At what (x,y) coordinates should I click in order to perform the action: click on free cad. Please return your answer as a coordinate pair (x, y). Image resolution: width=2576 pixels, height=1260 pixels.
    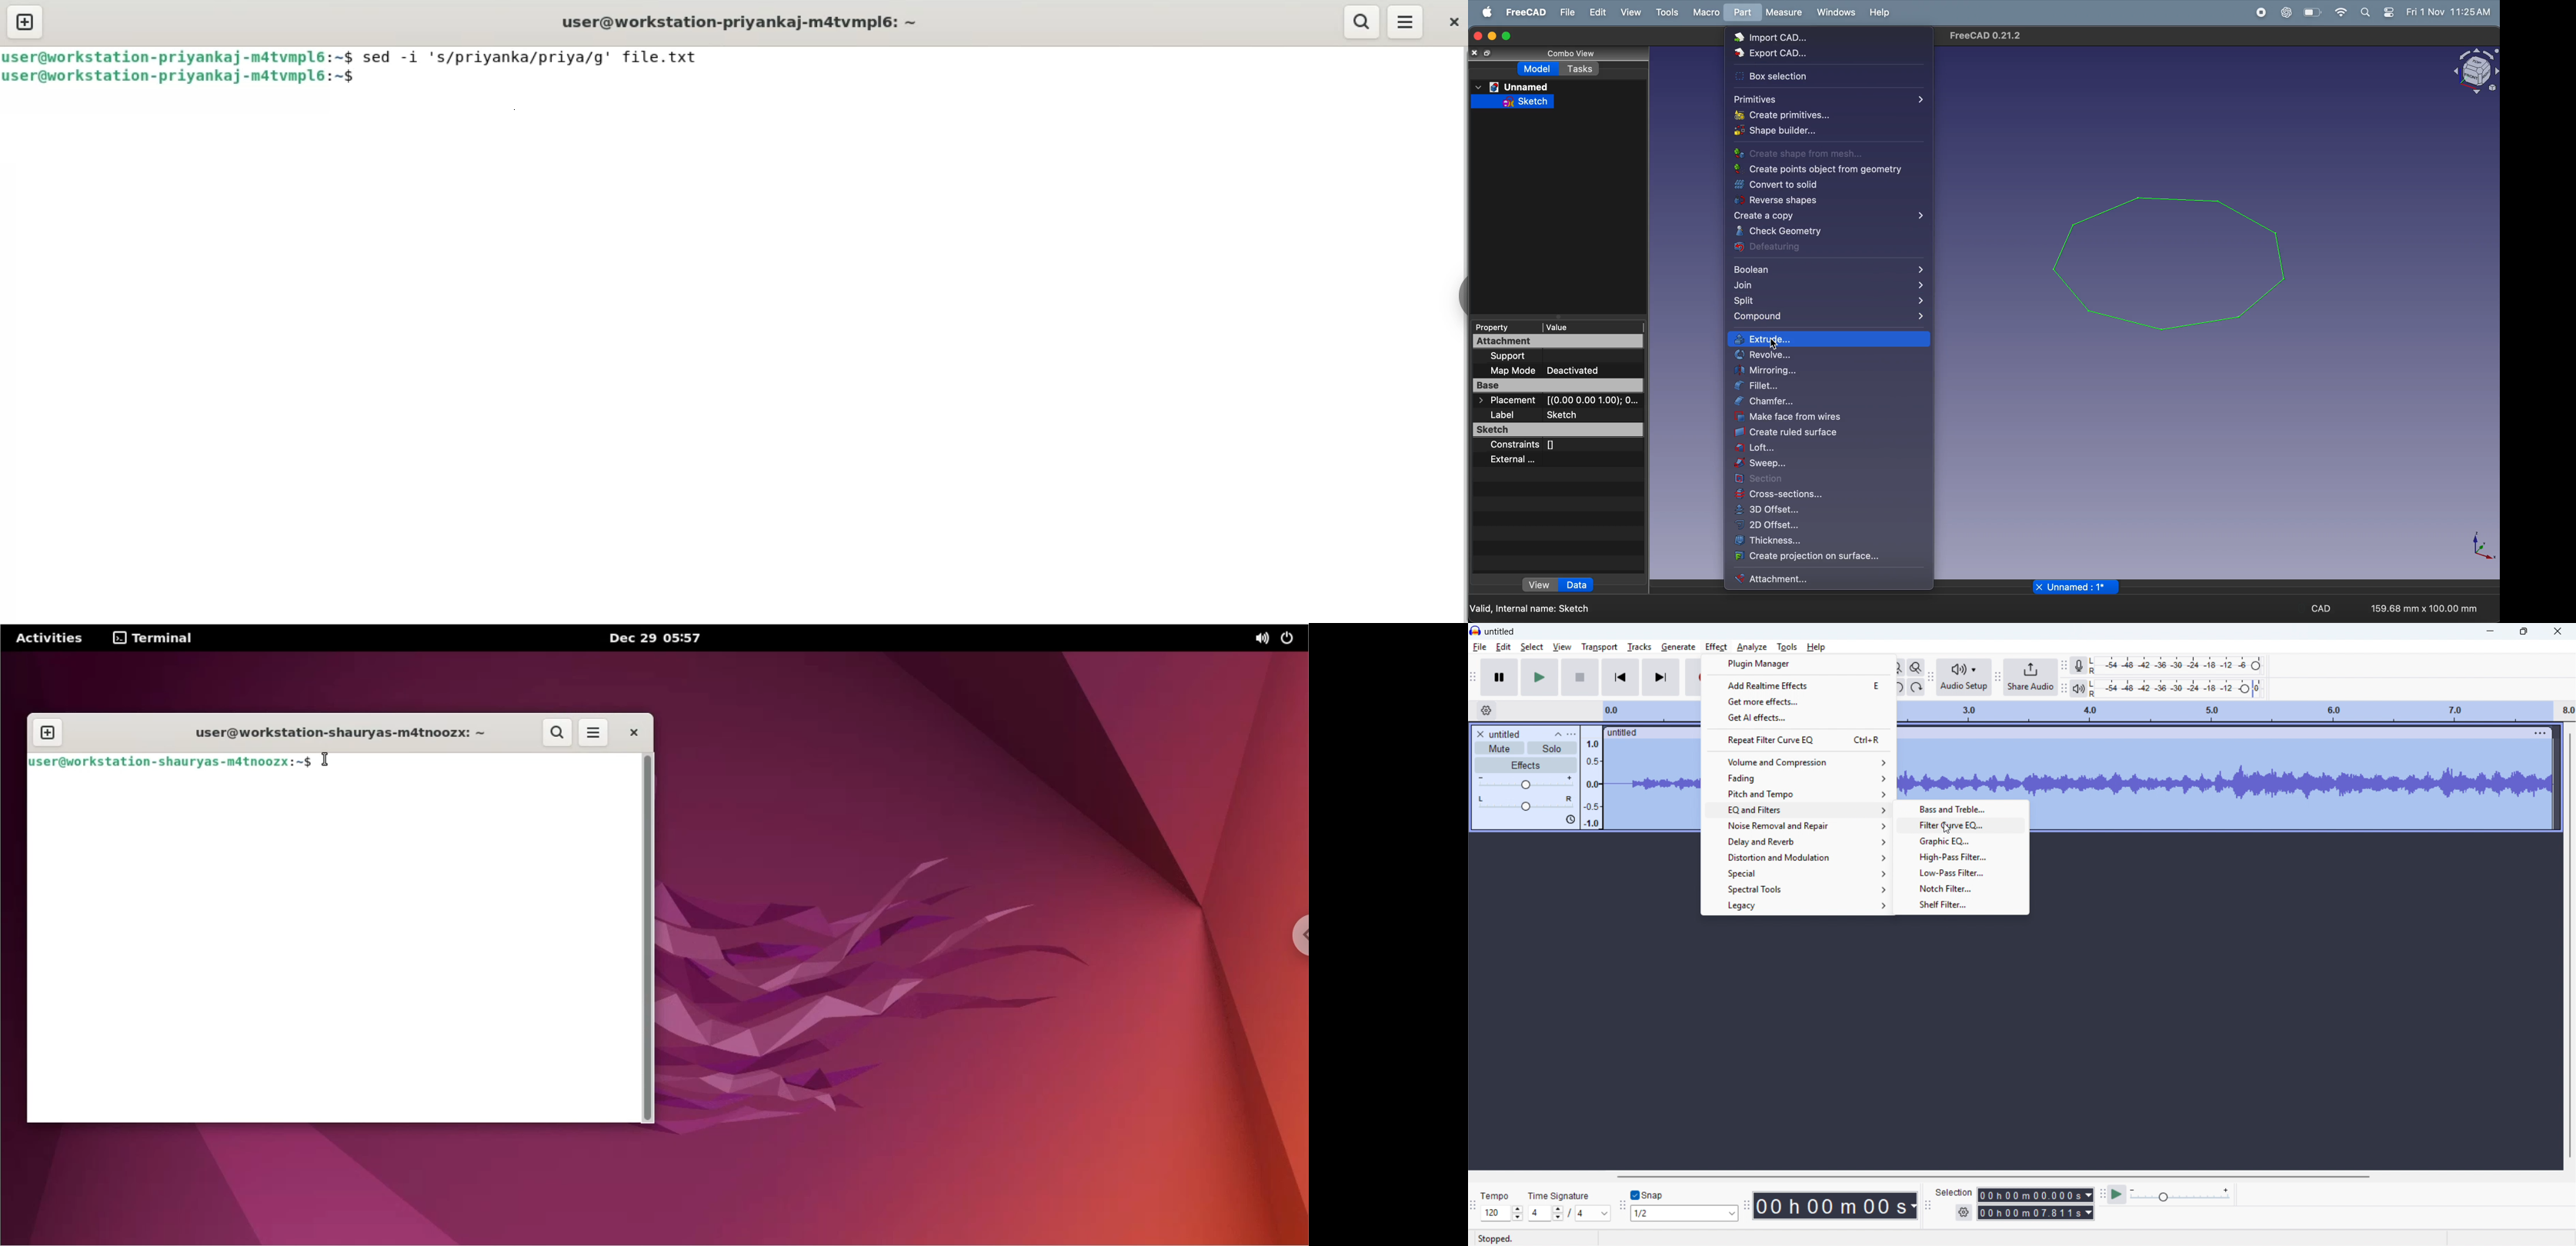
    Looking at the image, I should click on (1522, 12).